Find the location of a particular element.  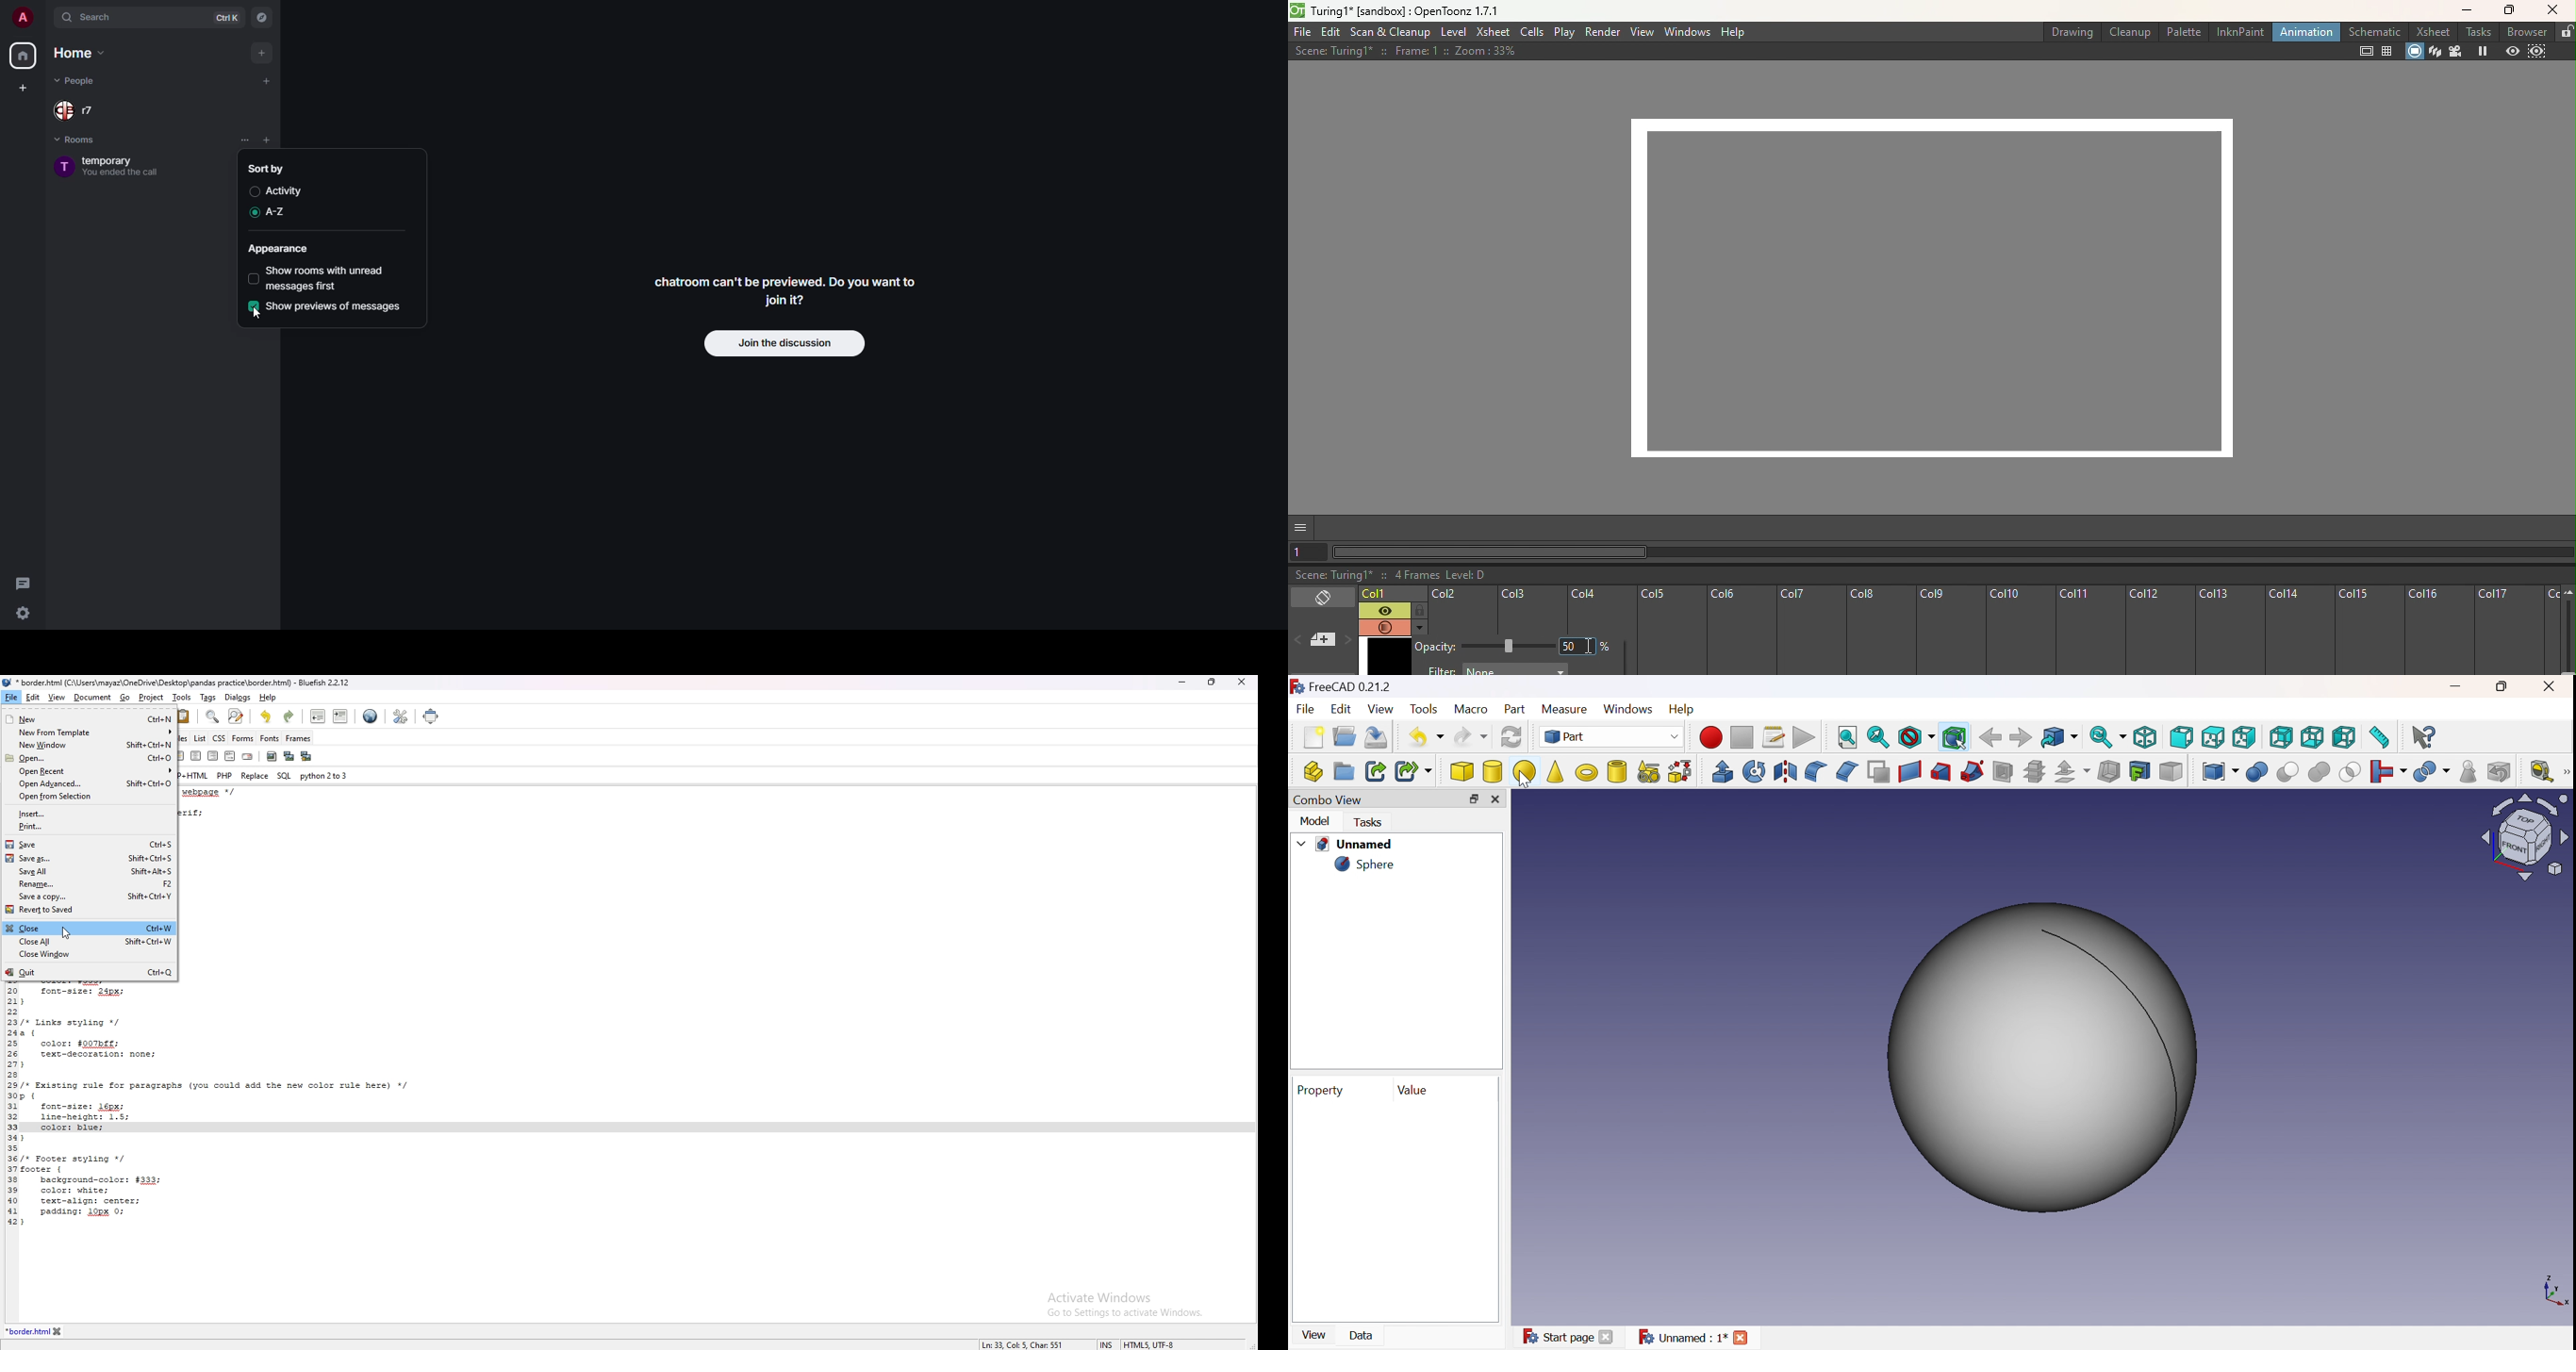

x, y axis is located at coordinates (2557, 1292).